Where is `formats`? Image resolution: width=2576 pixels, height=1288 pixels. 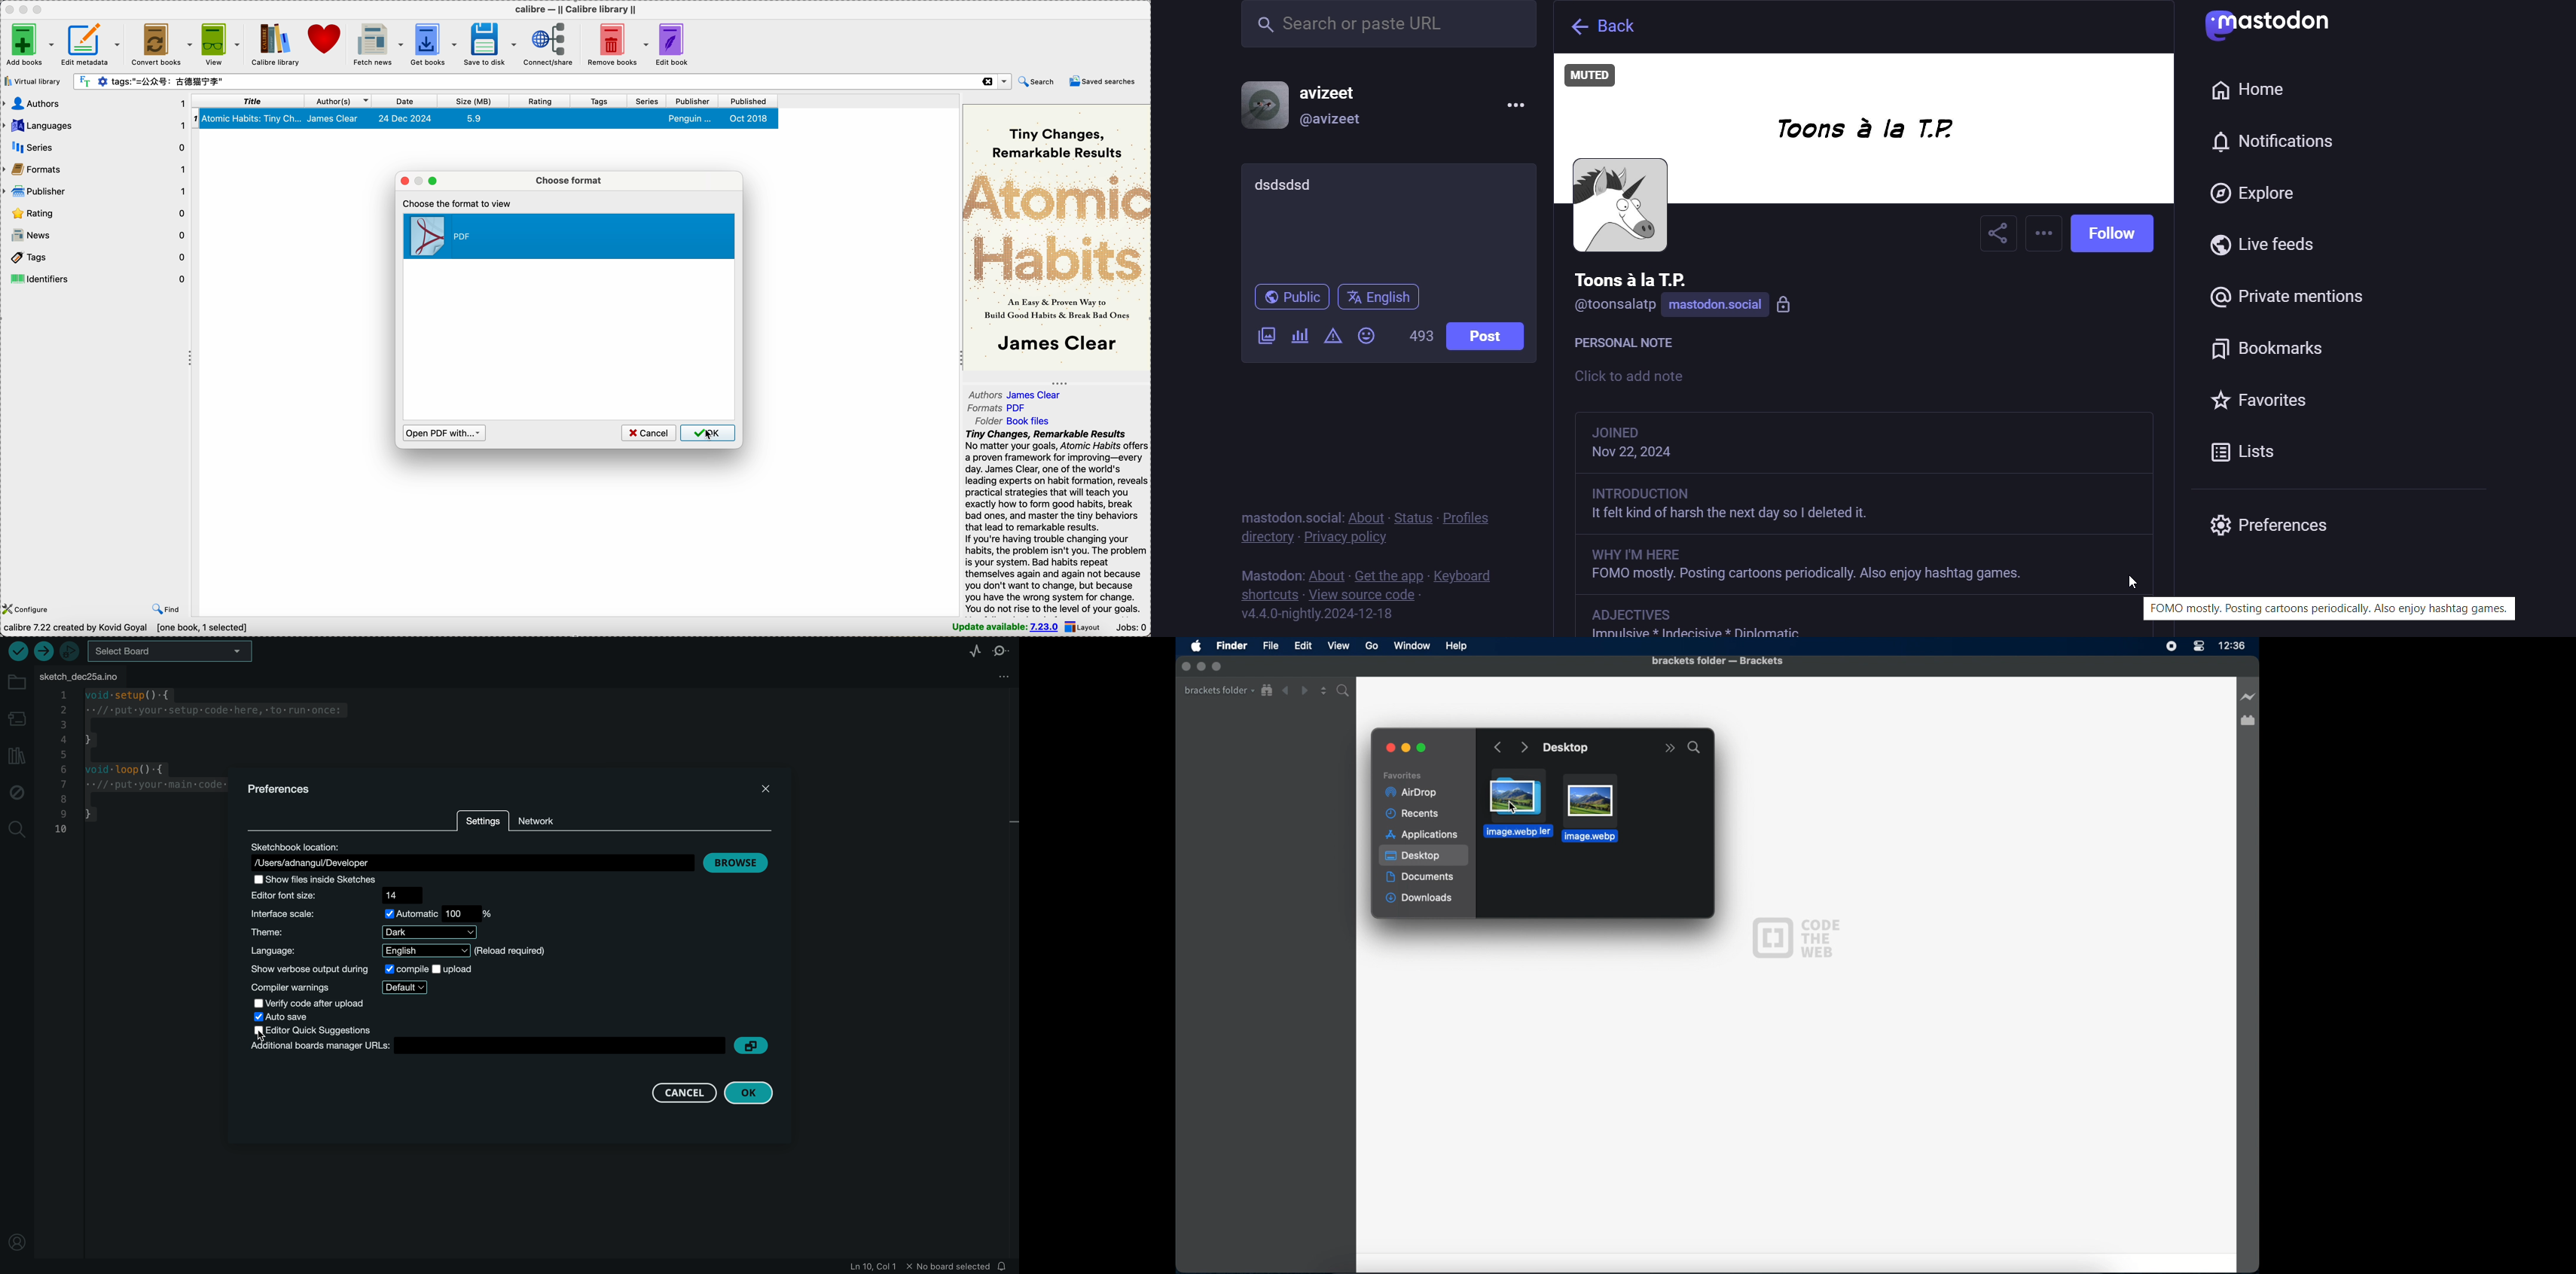 formats is located at coordinates (997, 409).